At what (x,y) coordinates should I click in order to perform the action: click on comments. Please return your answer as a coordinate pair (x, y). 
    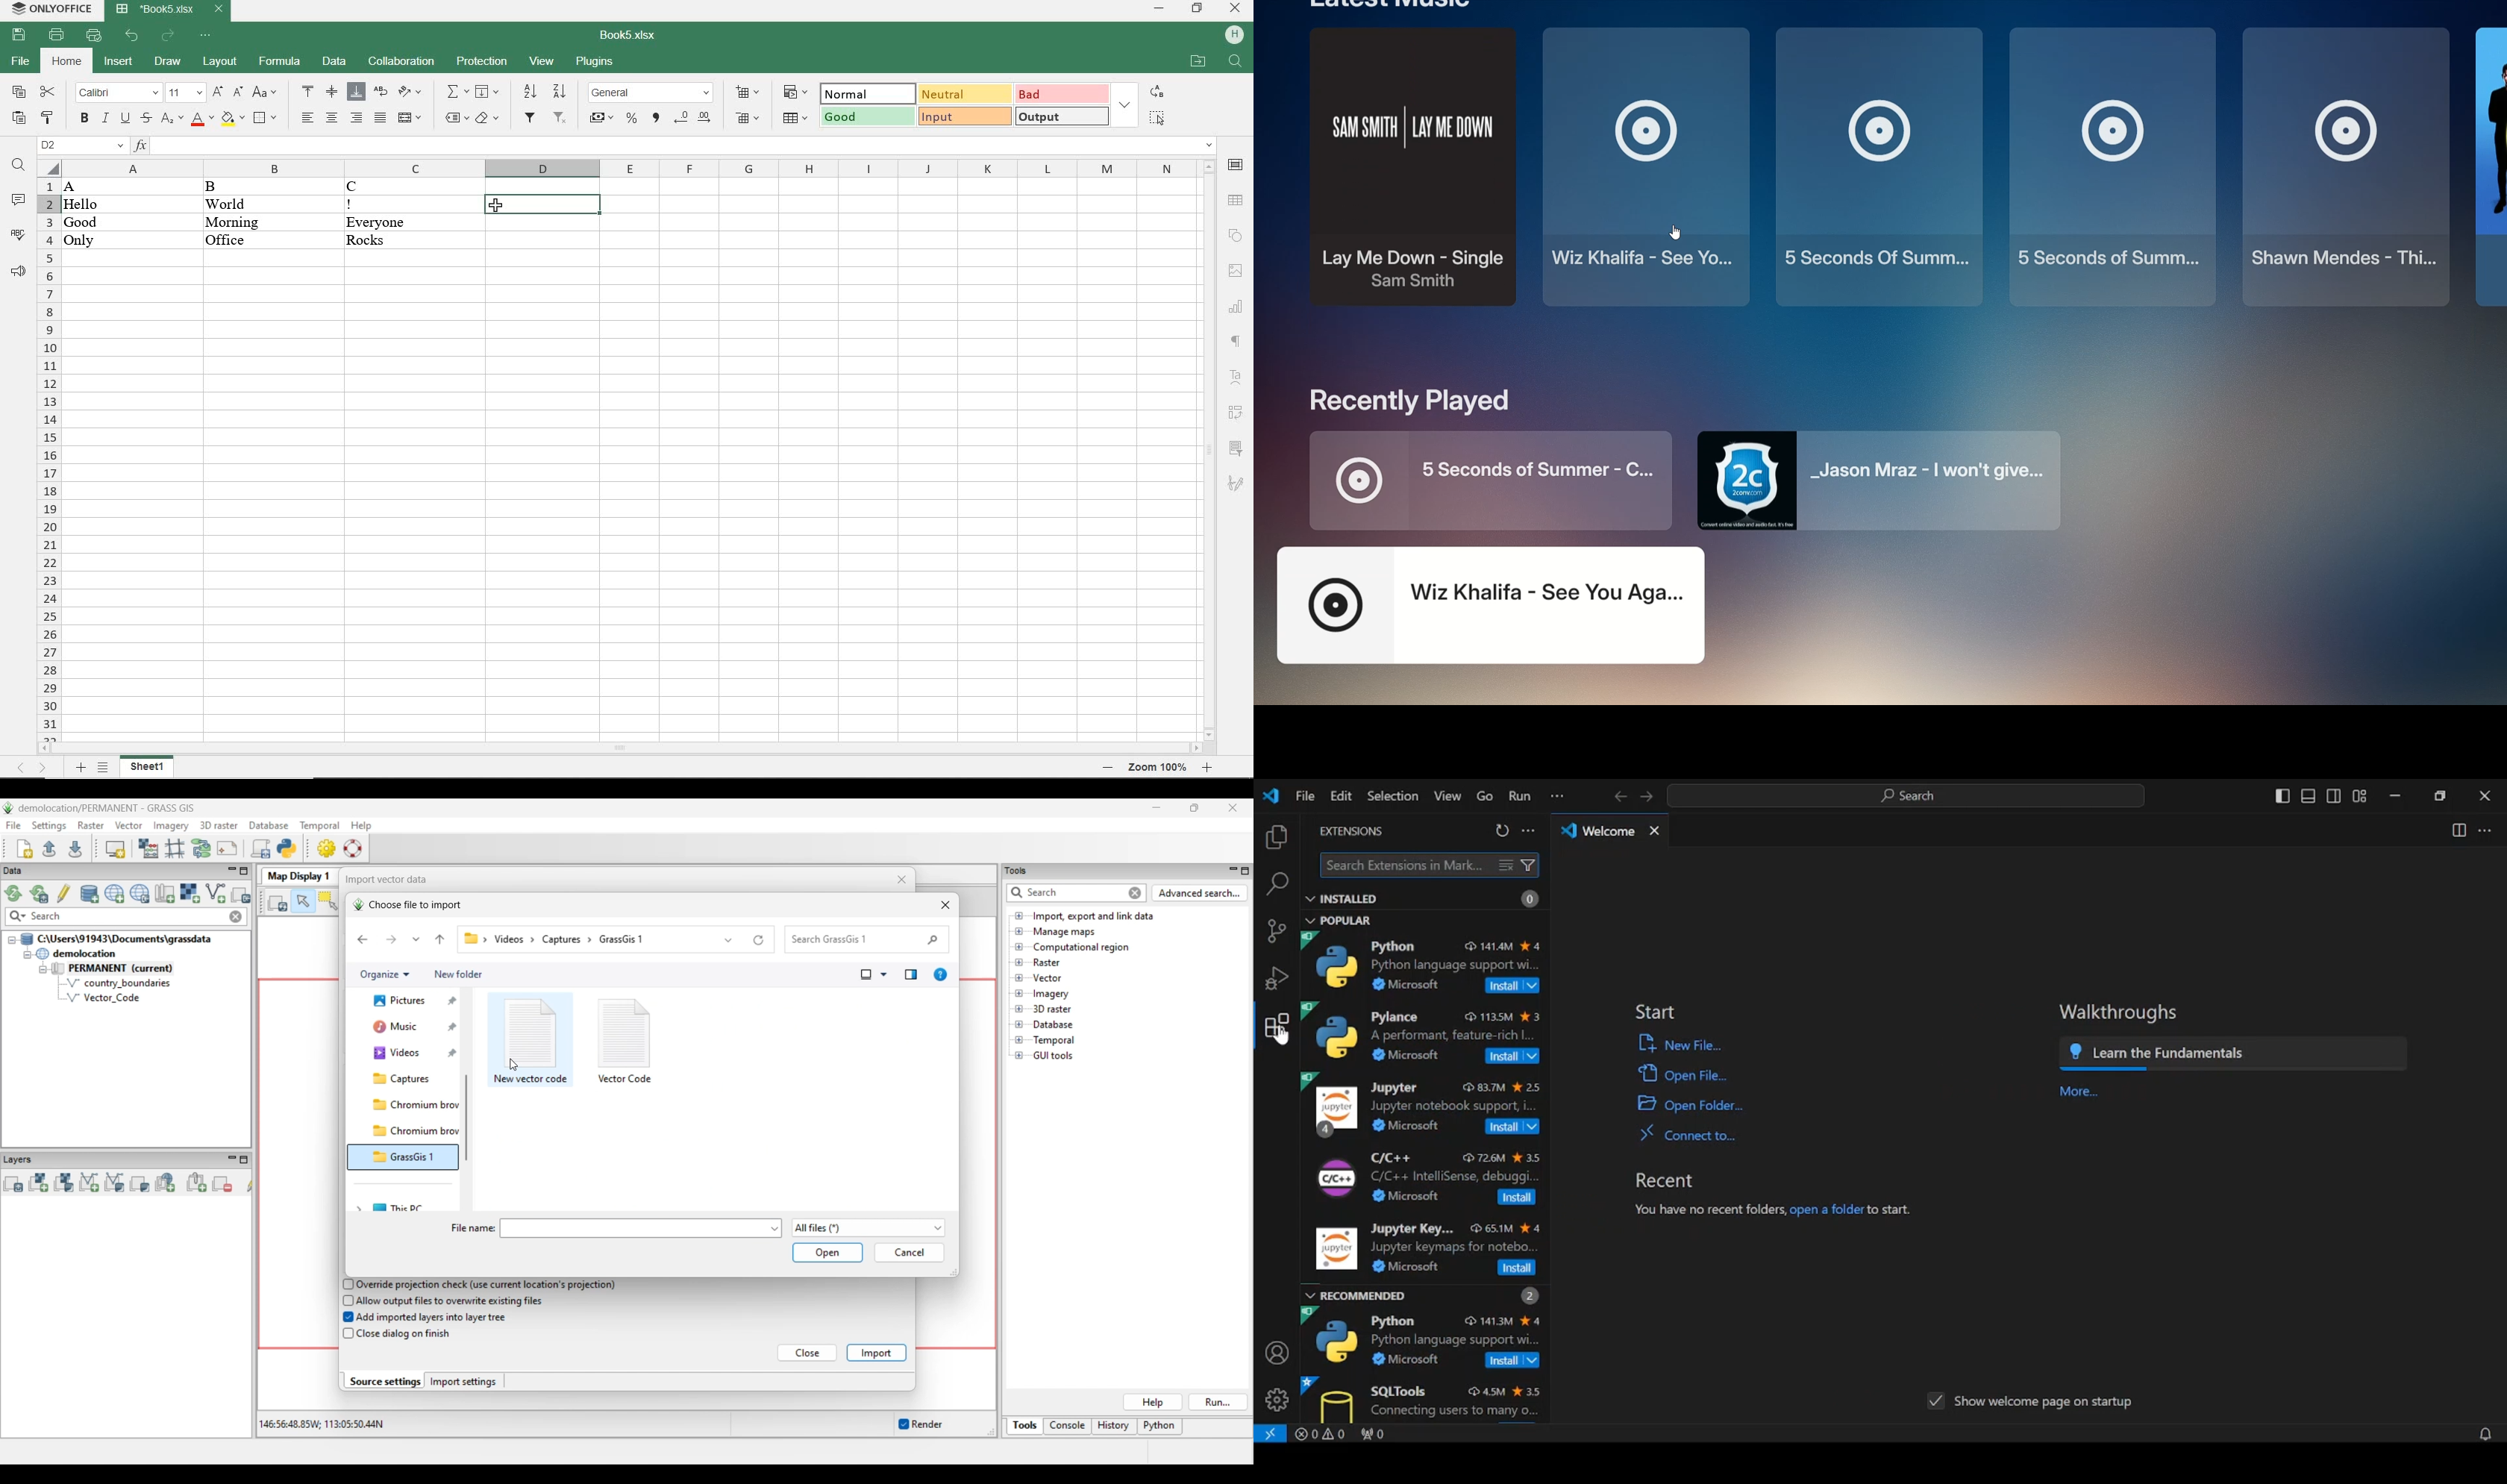
    Looking at the image, I should click on (18, 201).